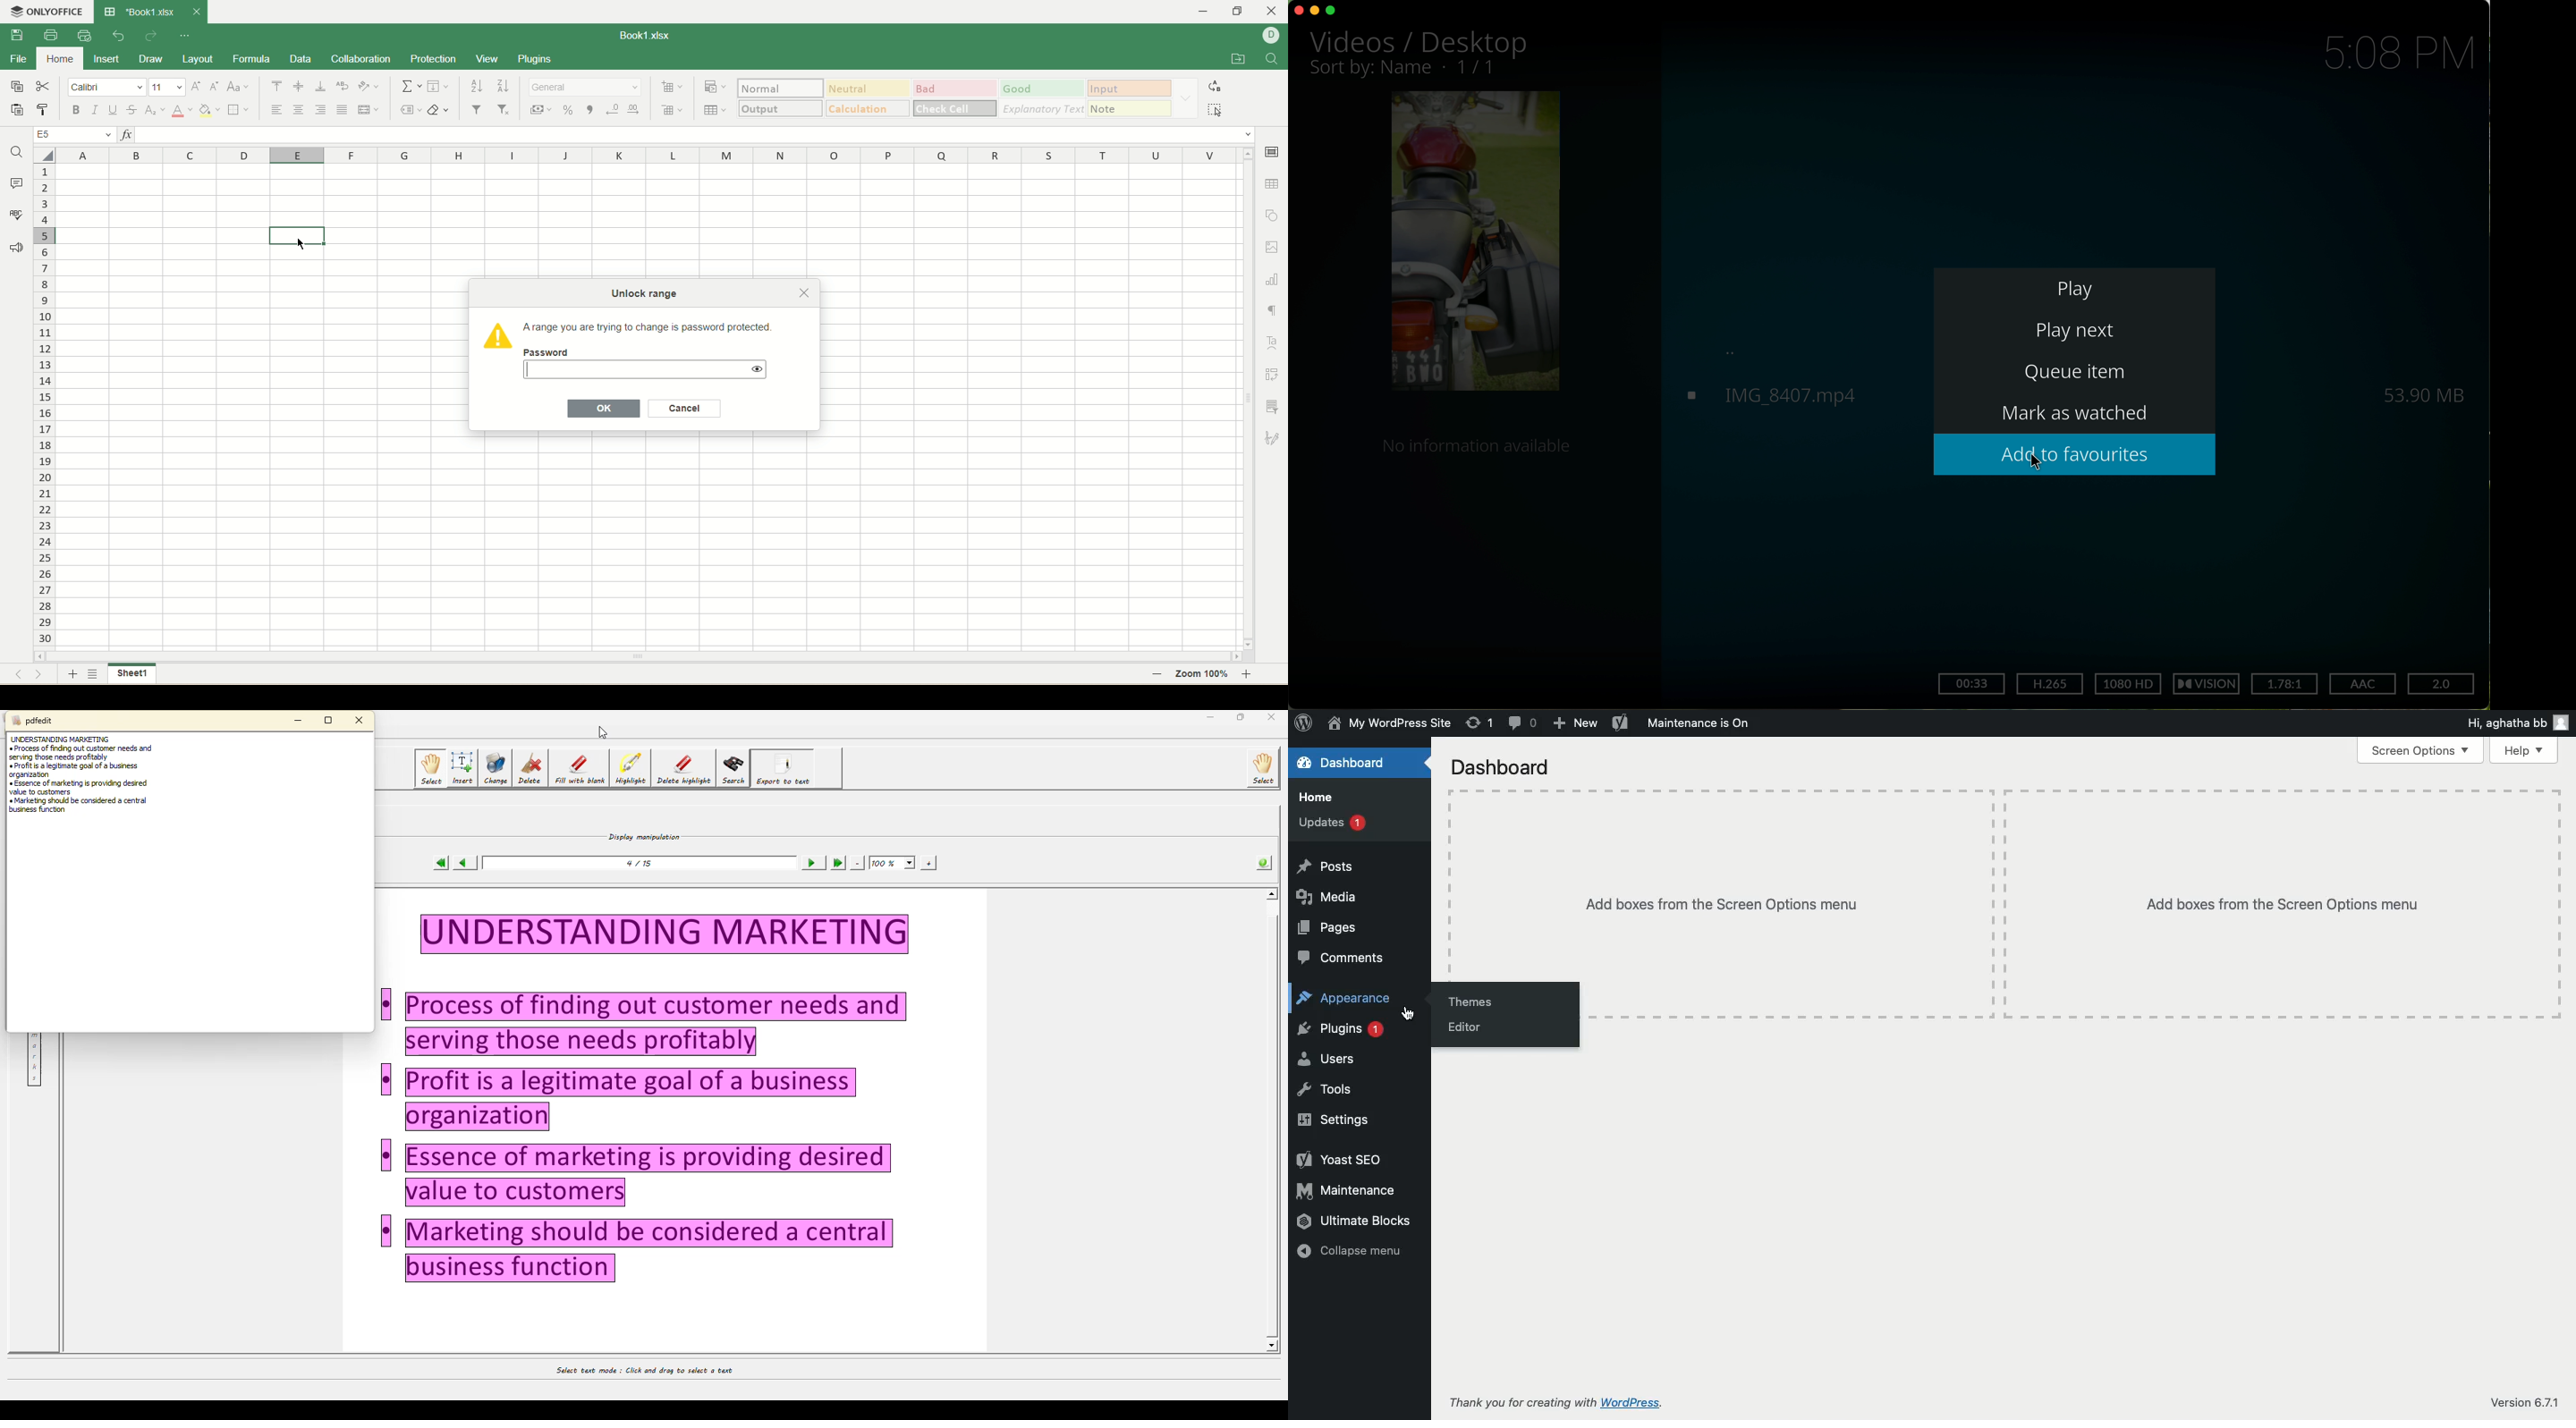 The width and height of the screenshot is (2576, 1428). I want to click on change case, so click(239, 87).